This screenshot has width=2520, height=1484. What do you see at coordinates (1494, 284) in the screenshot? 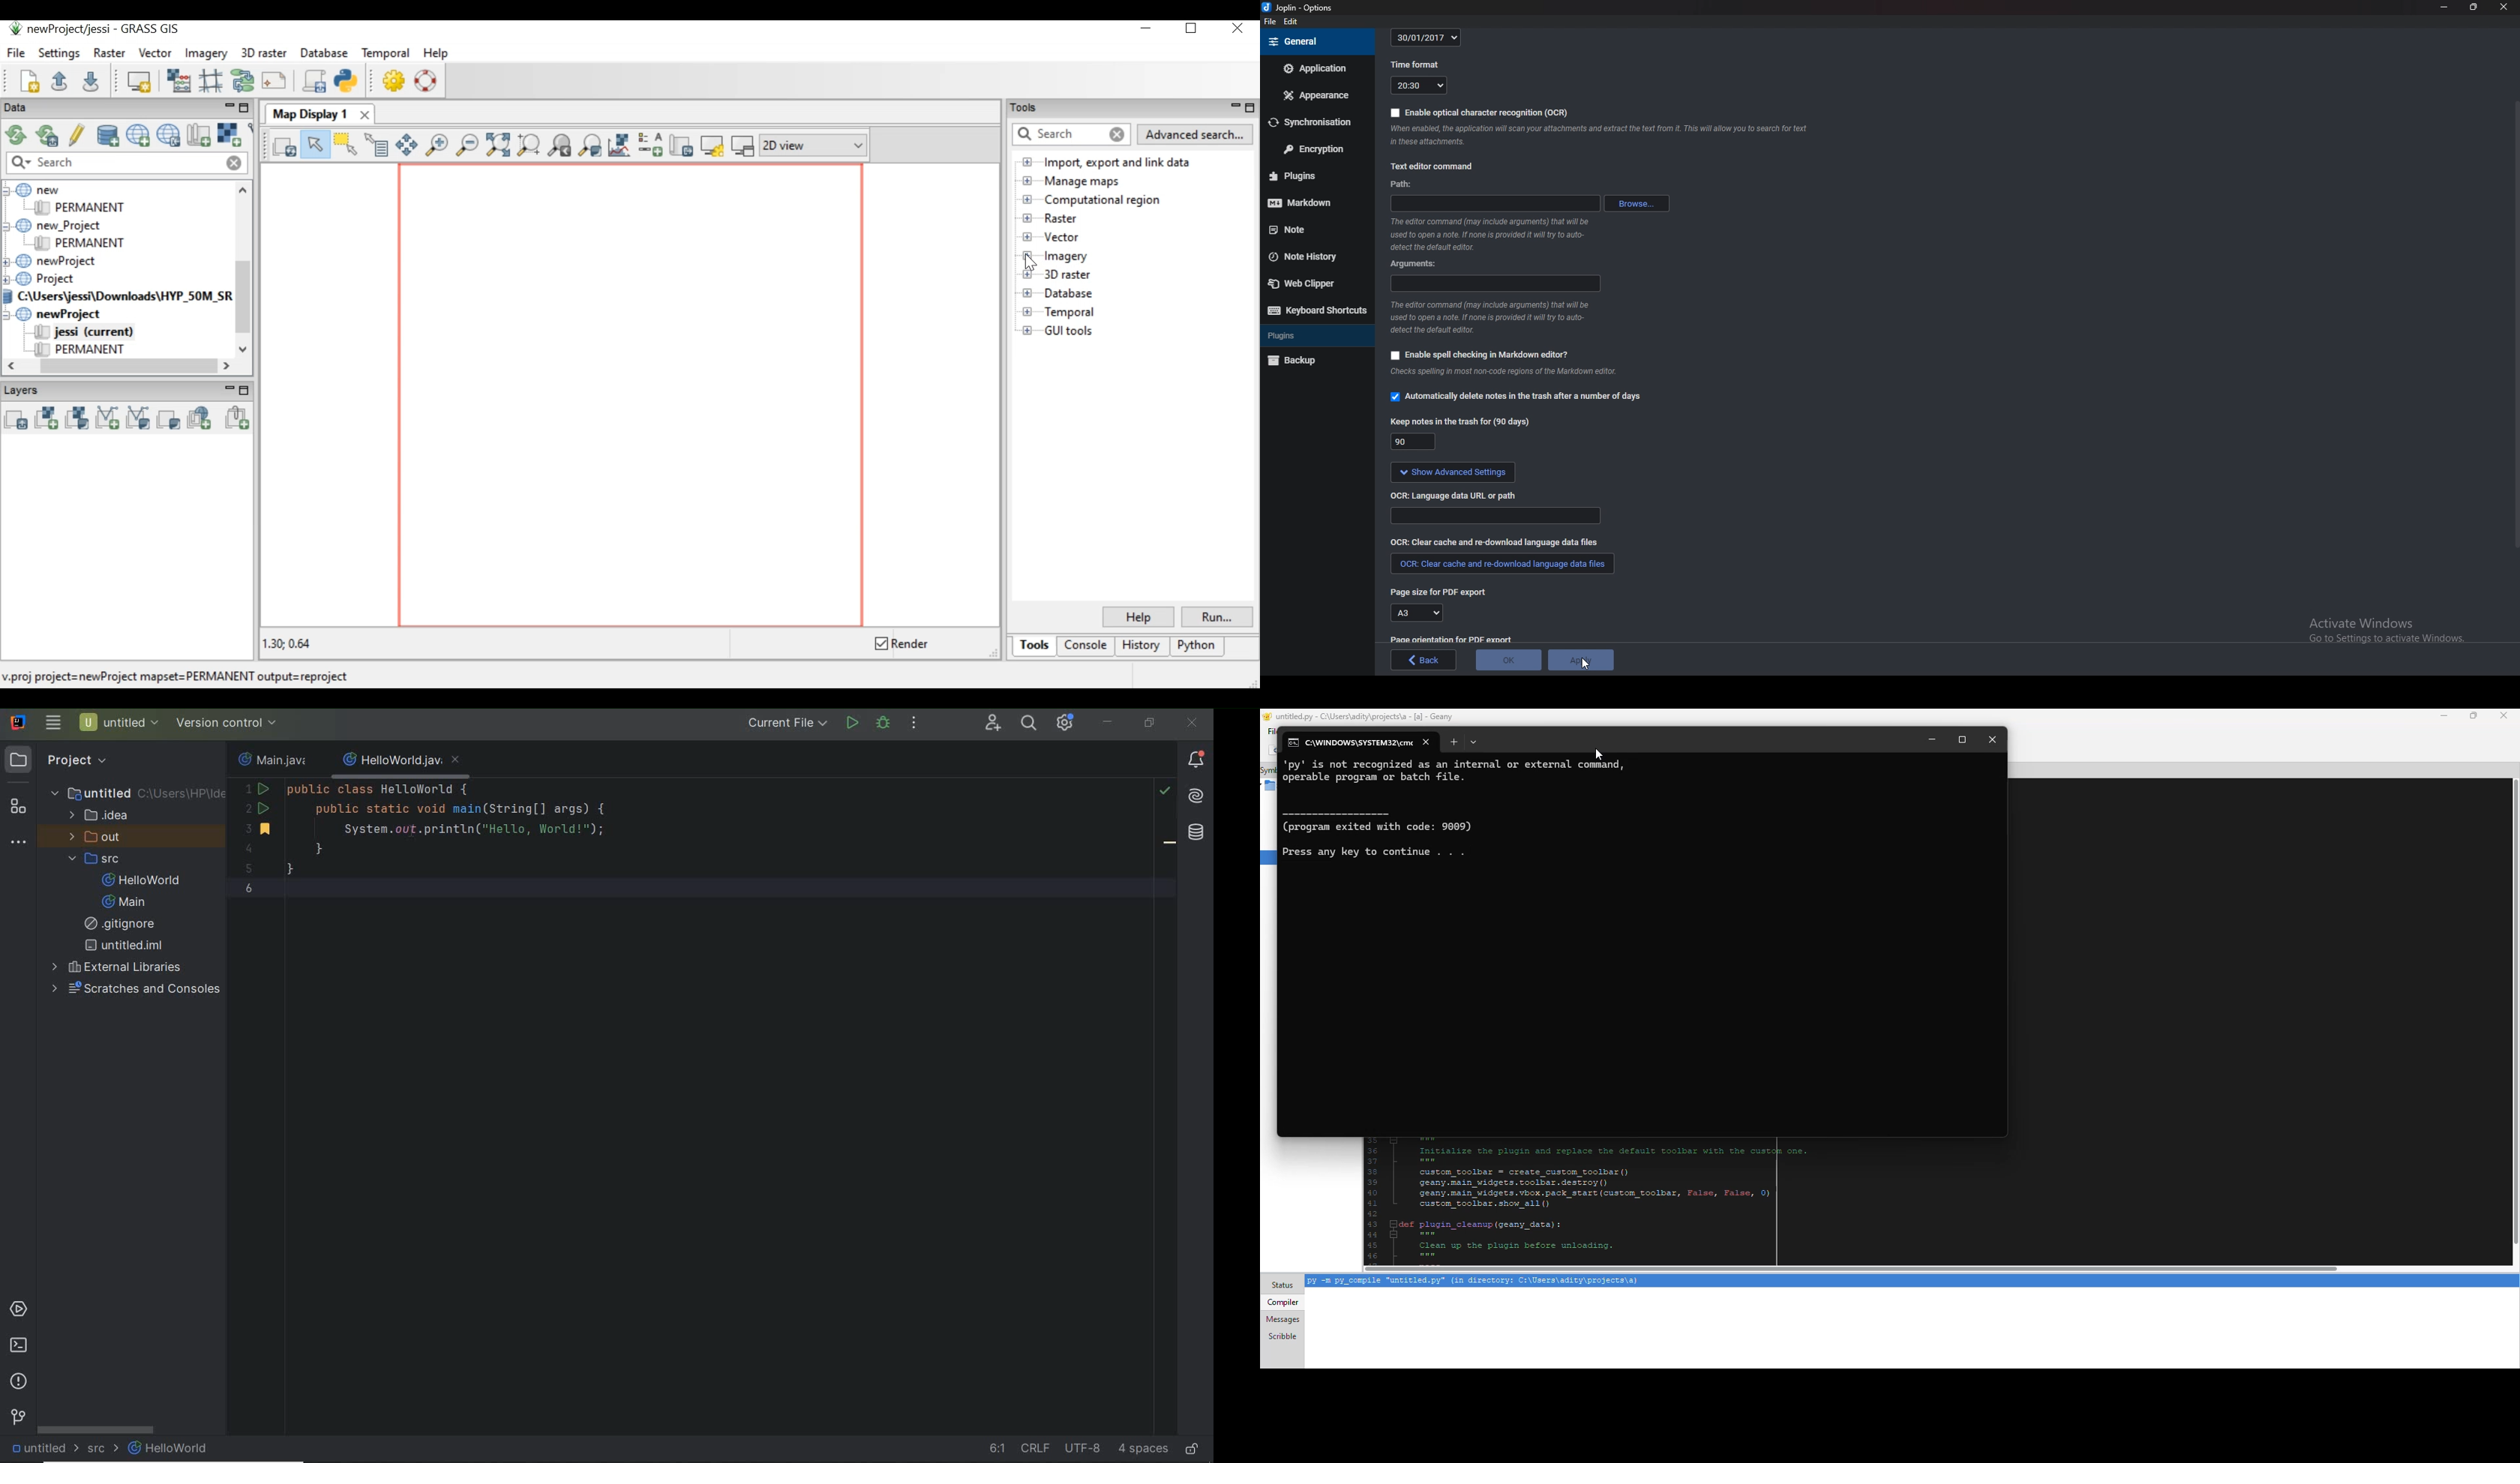
I see `arguments` at bounding box center [1494, 284].